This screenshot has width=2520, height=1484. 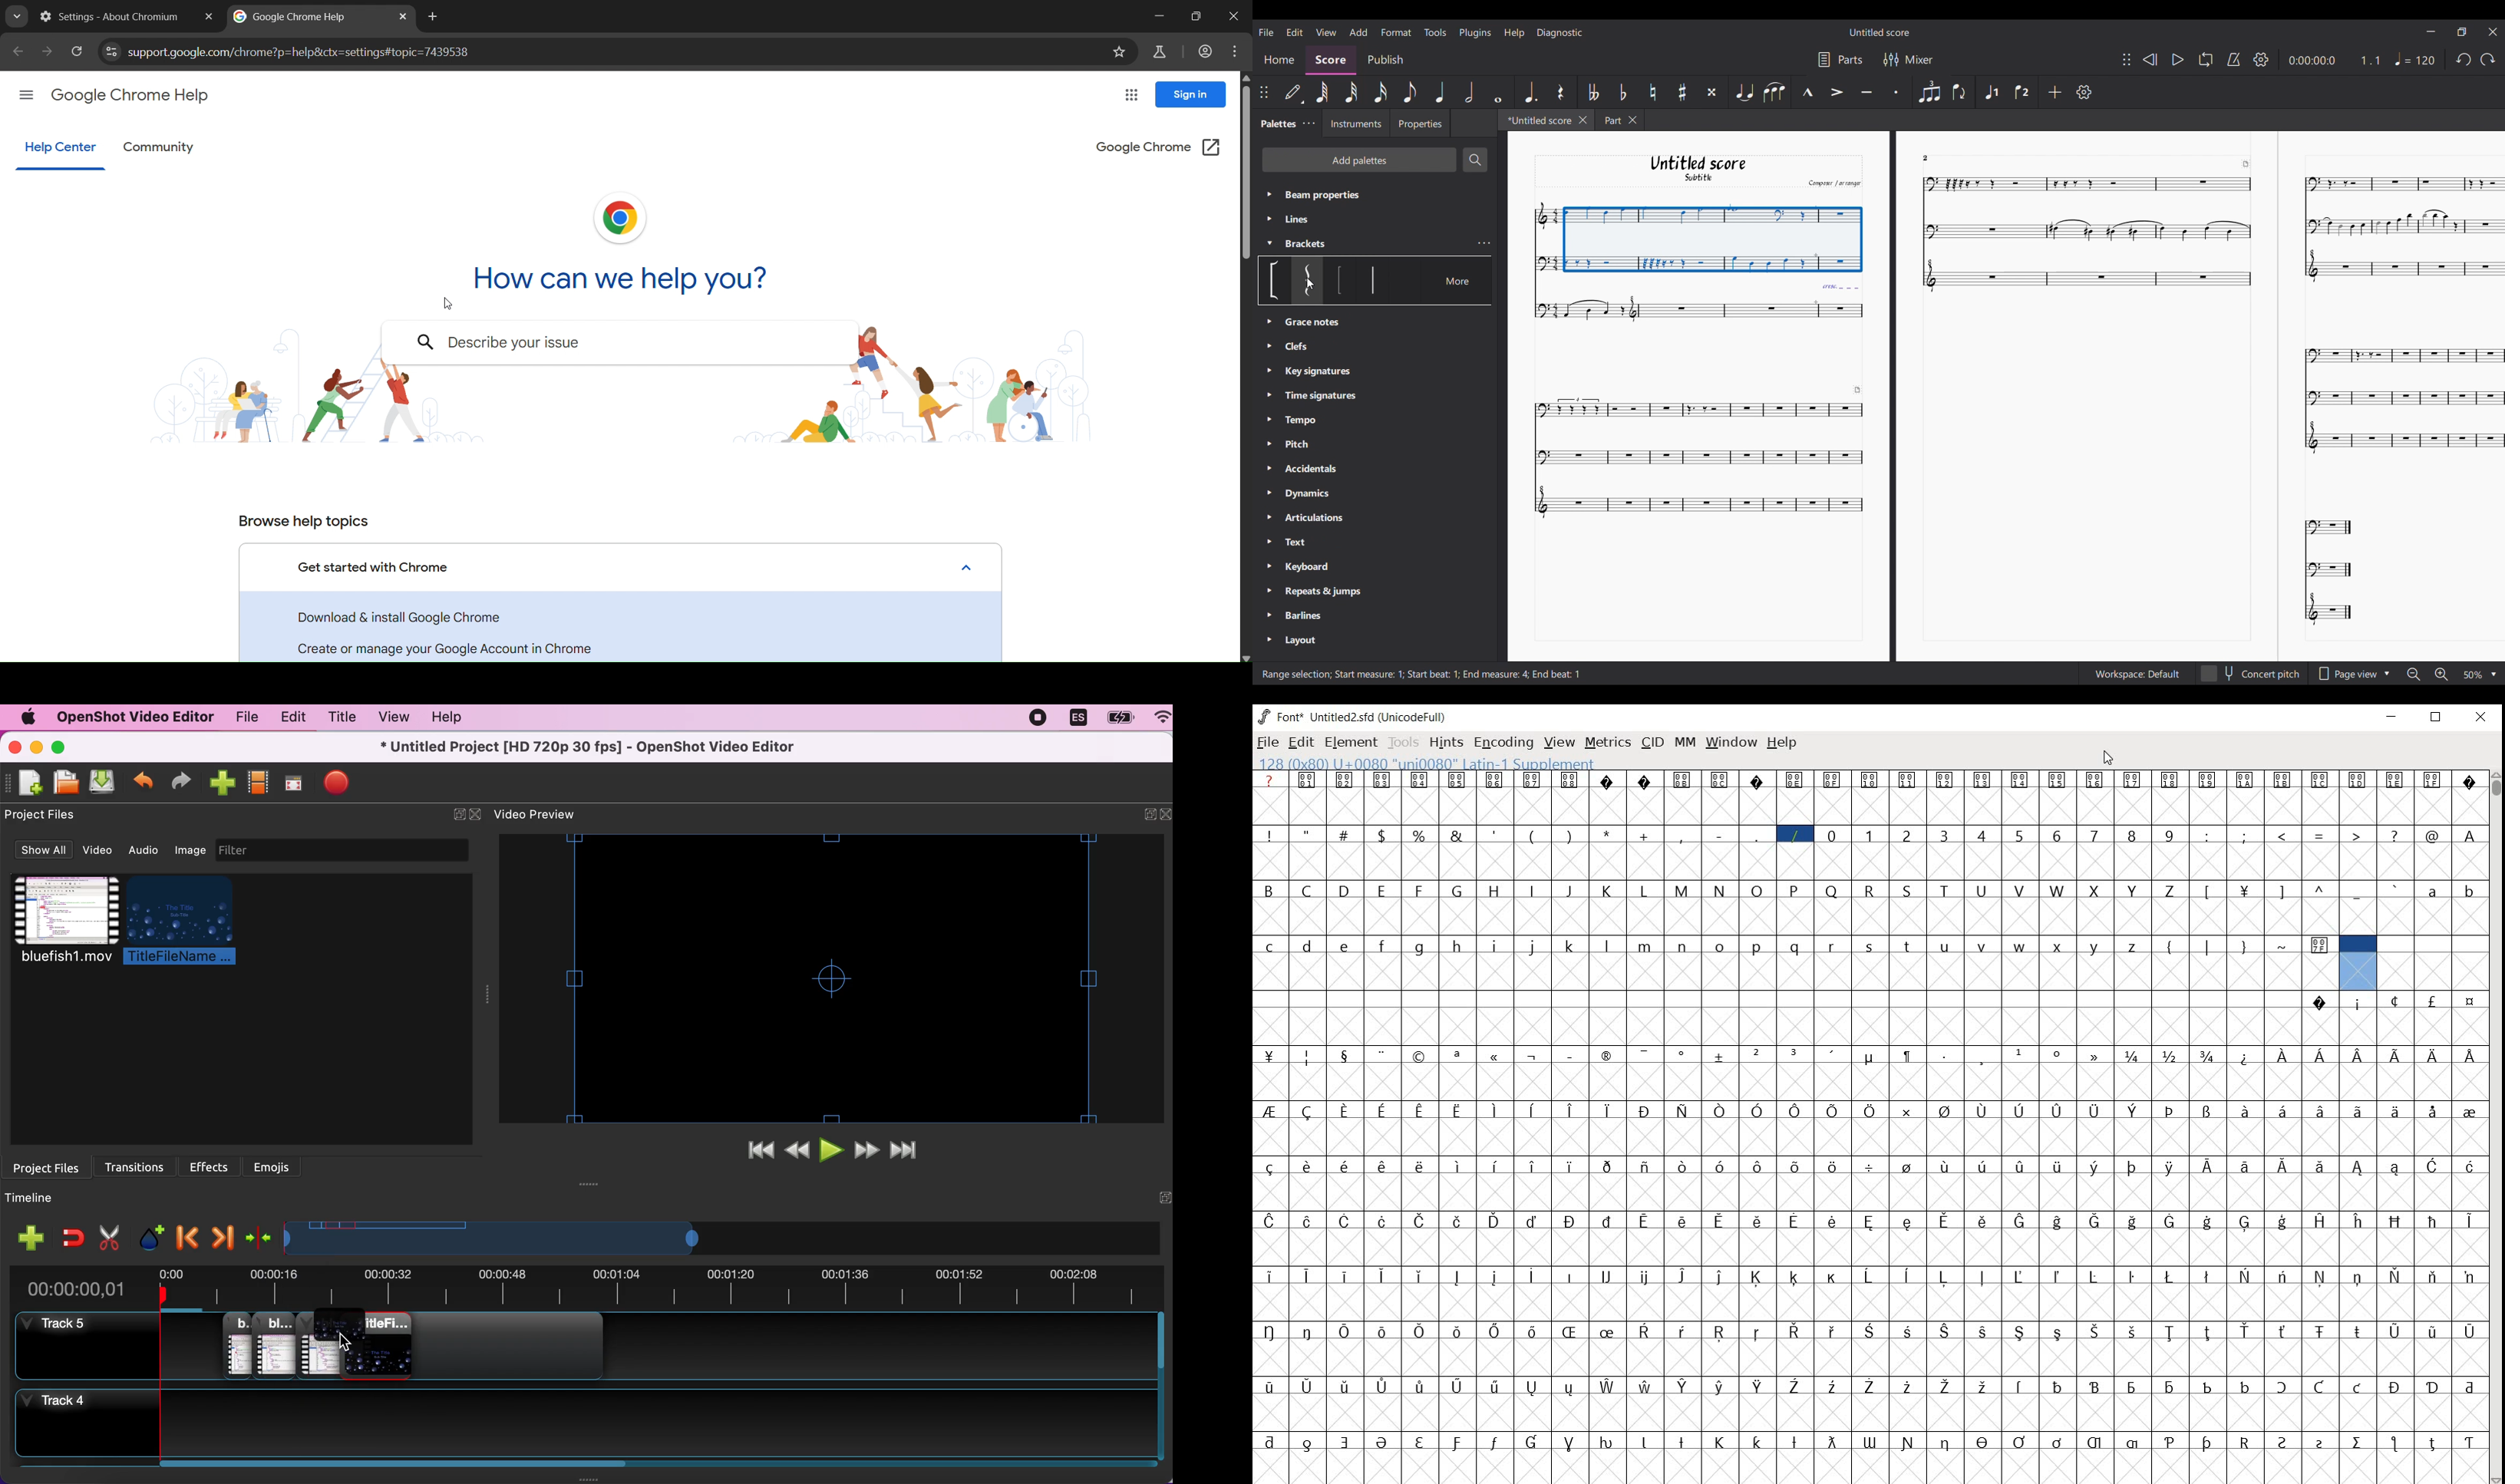 I want to click on Symbol, so click(x=2208, y=1165).